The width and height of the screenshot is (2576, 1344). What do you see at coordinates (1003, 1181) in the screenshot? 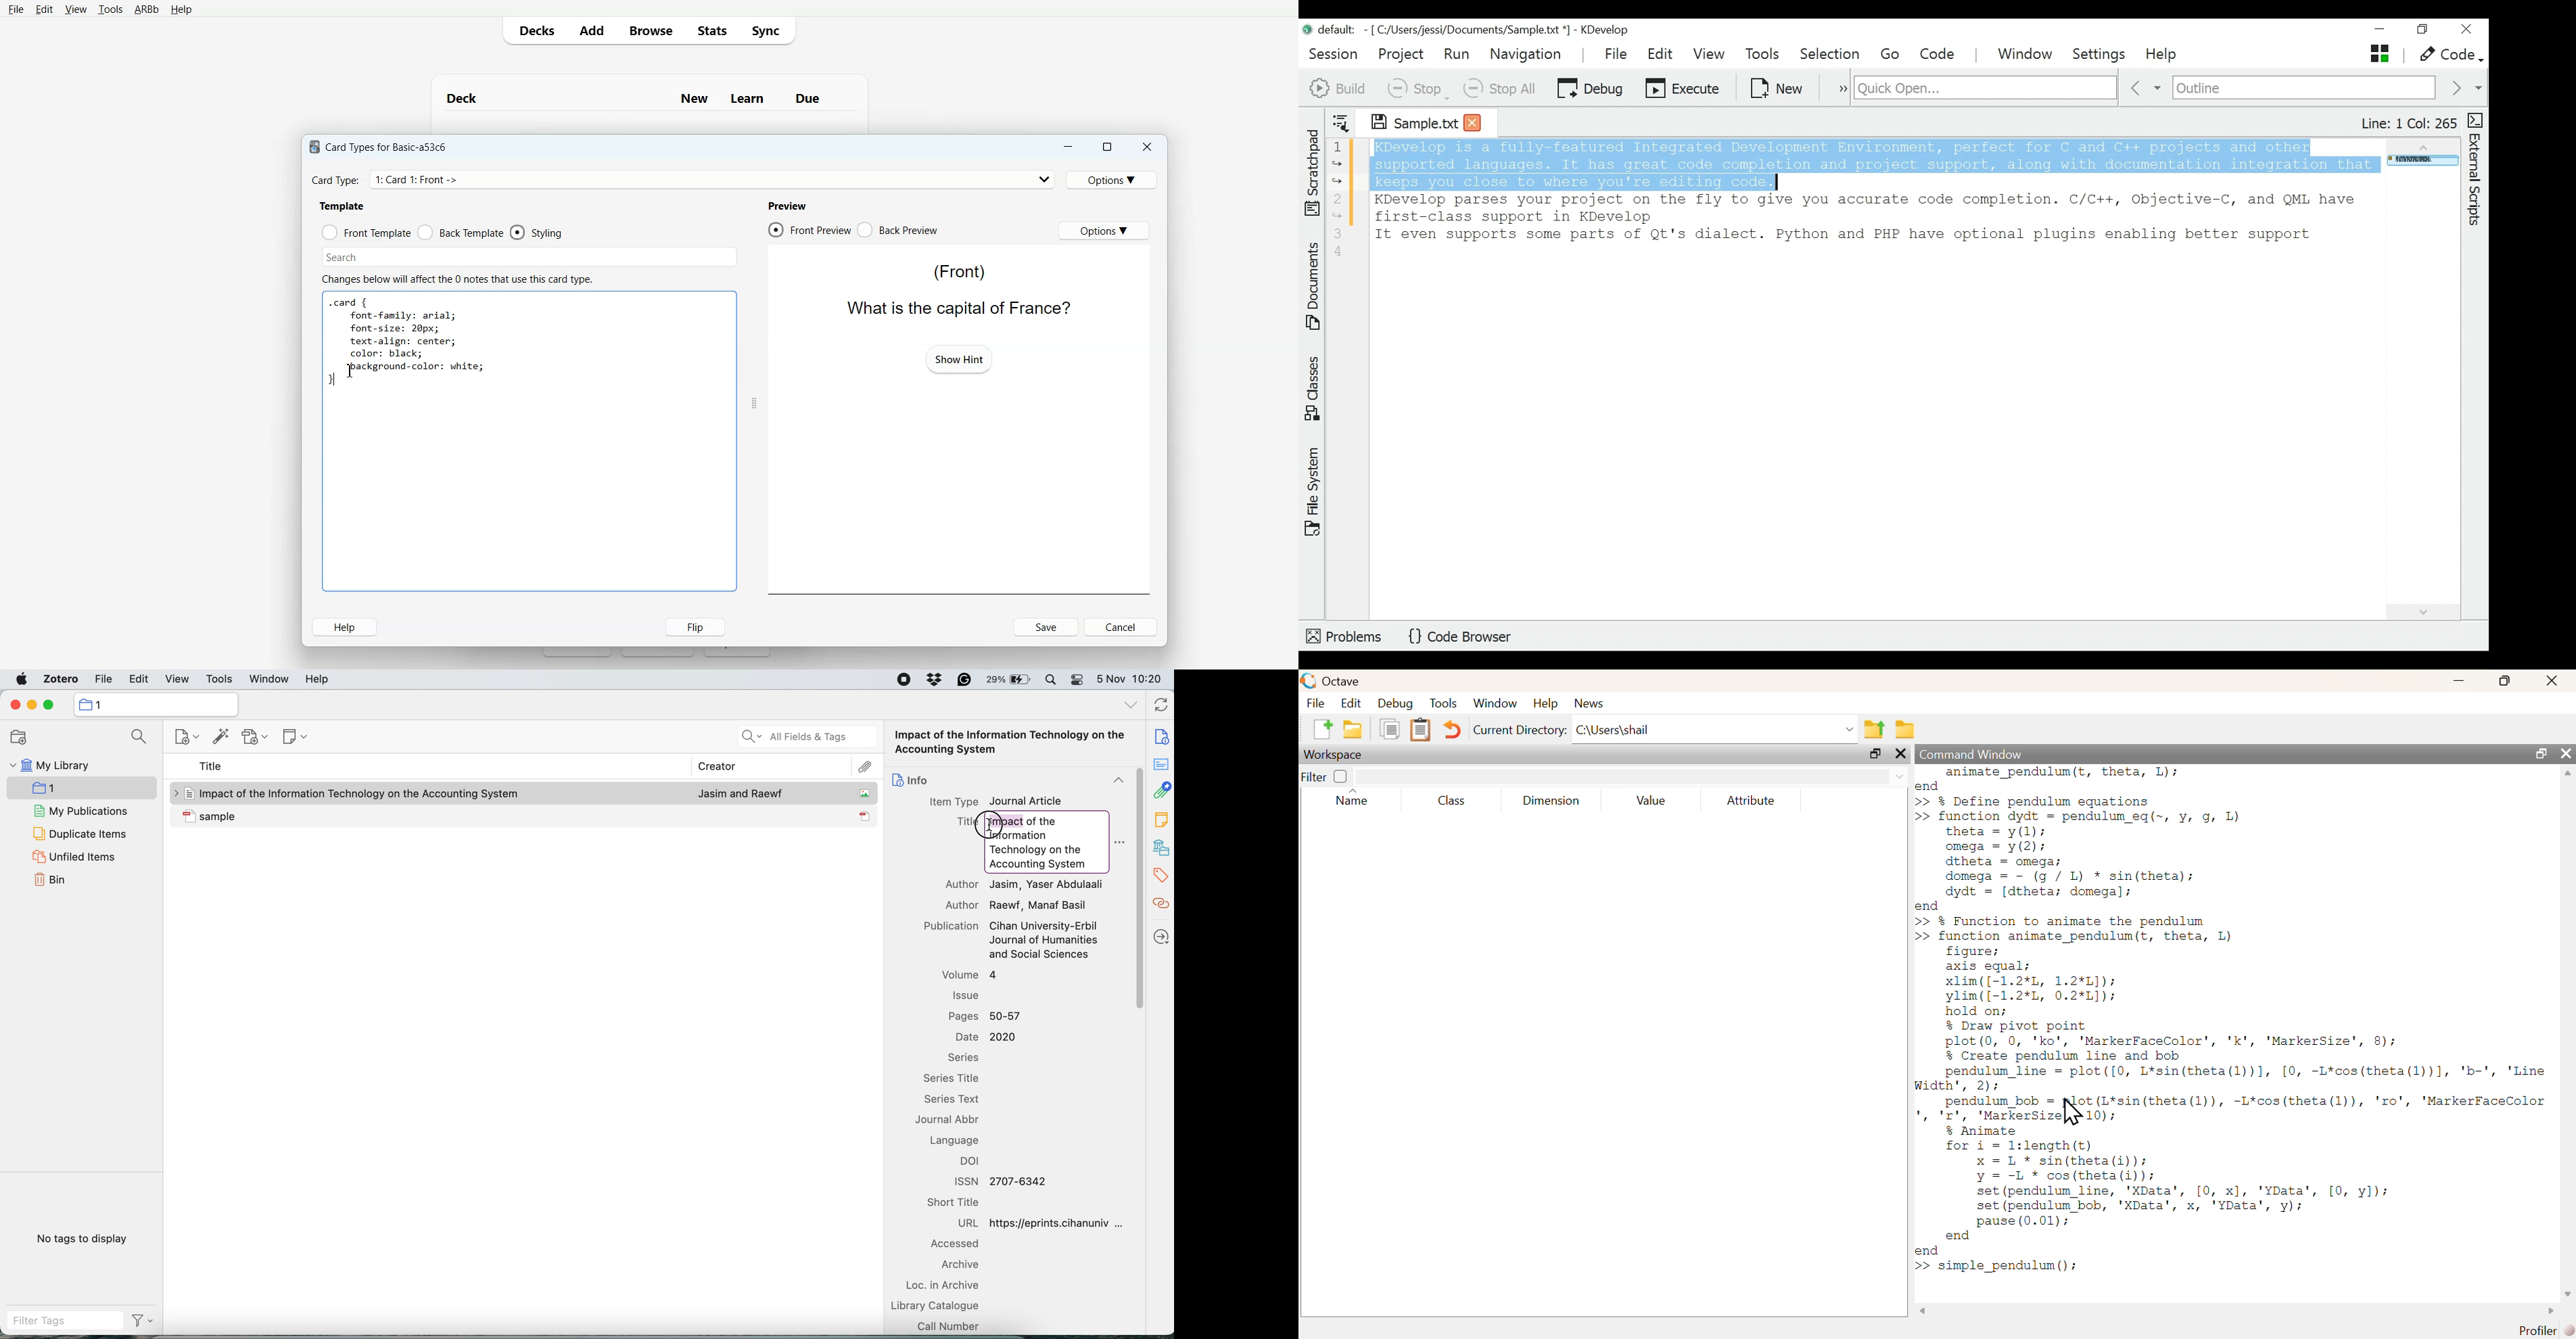
I see `ISSN 2707-6342` at bounding box center [1003, 1181].